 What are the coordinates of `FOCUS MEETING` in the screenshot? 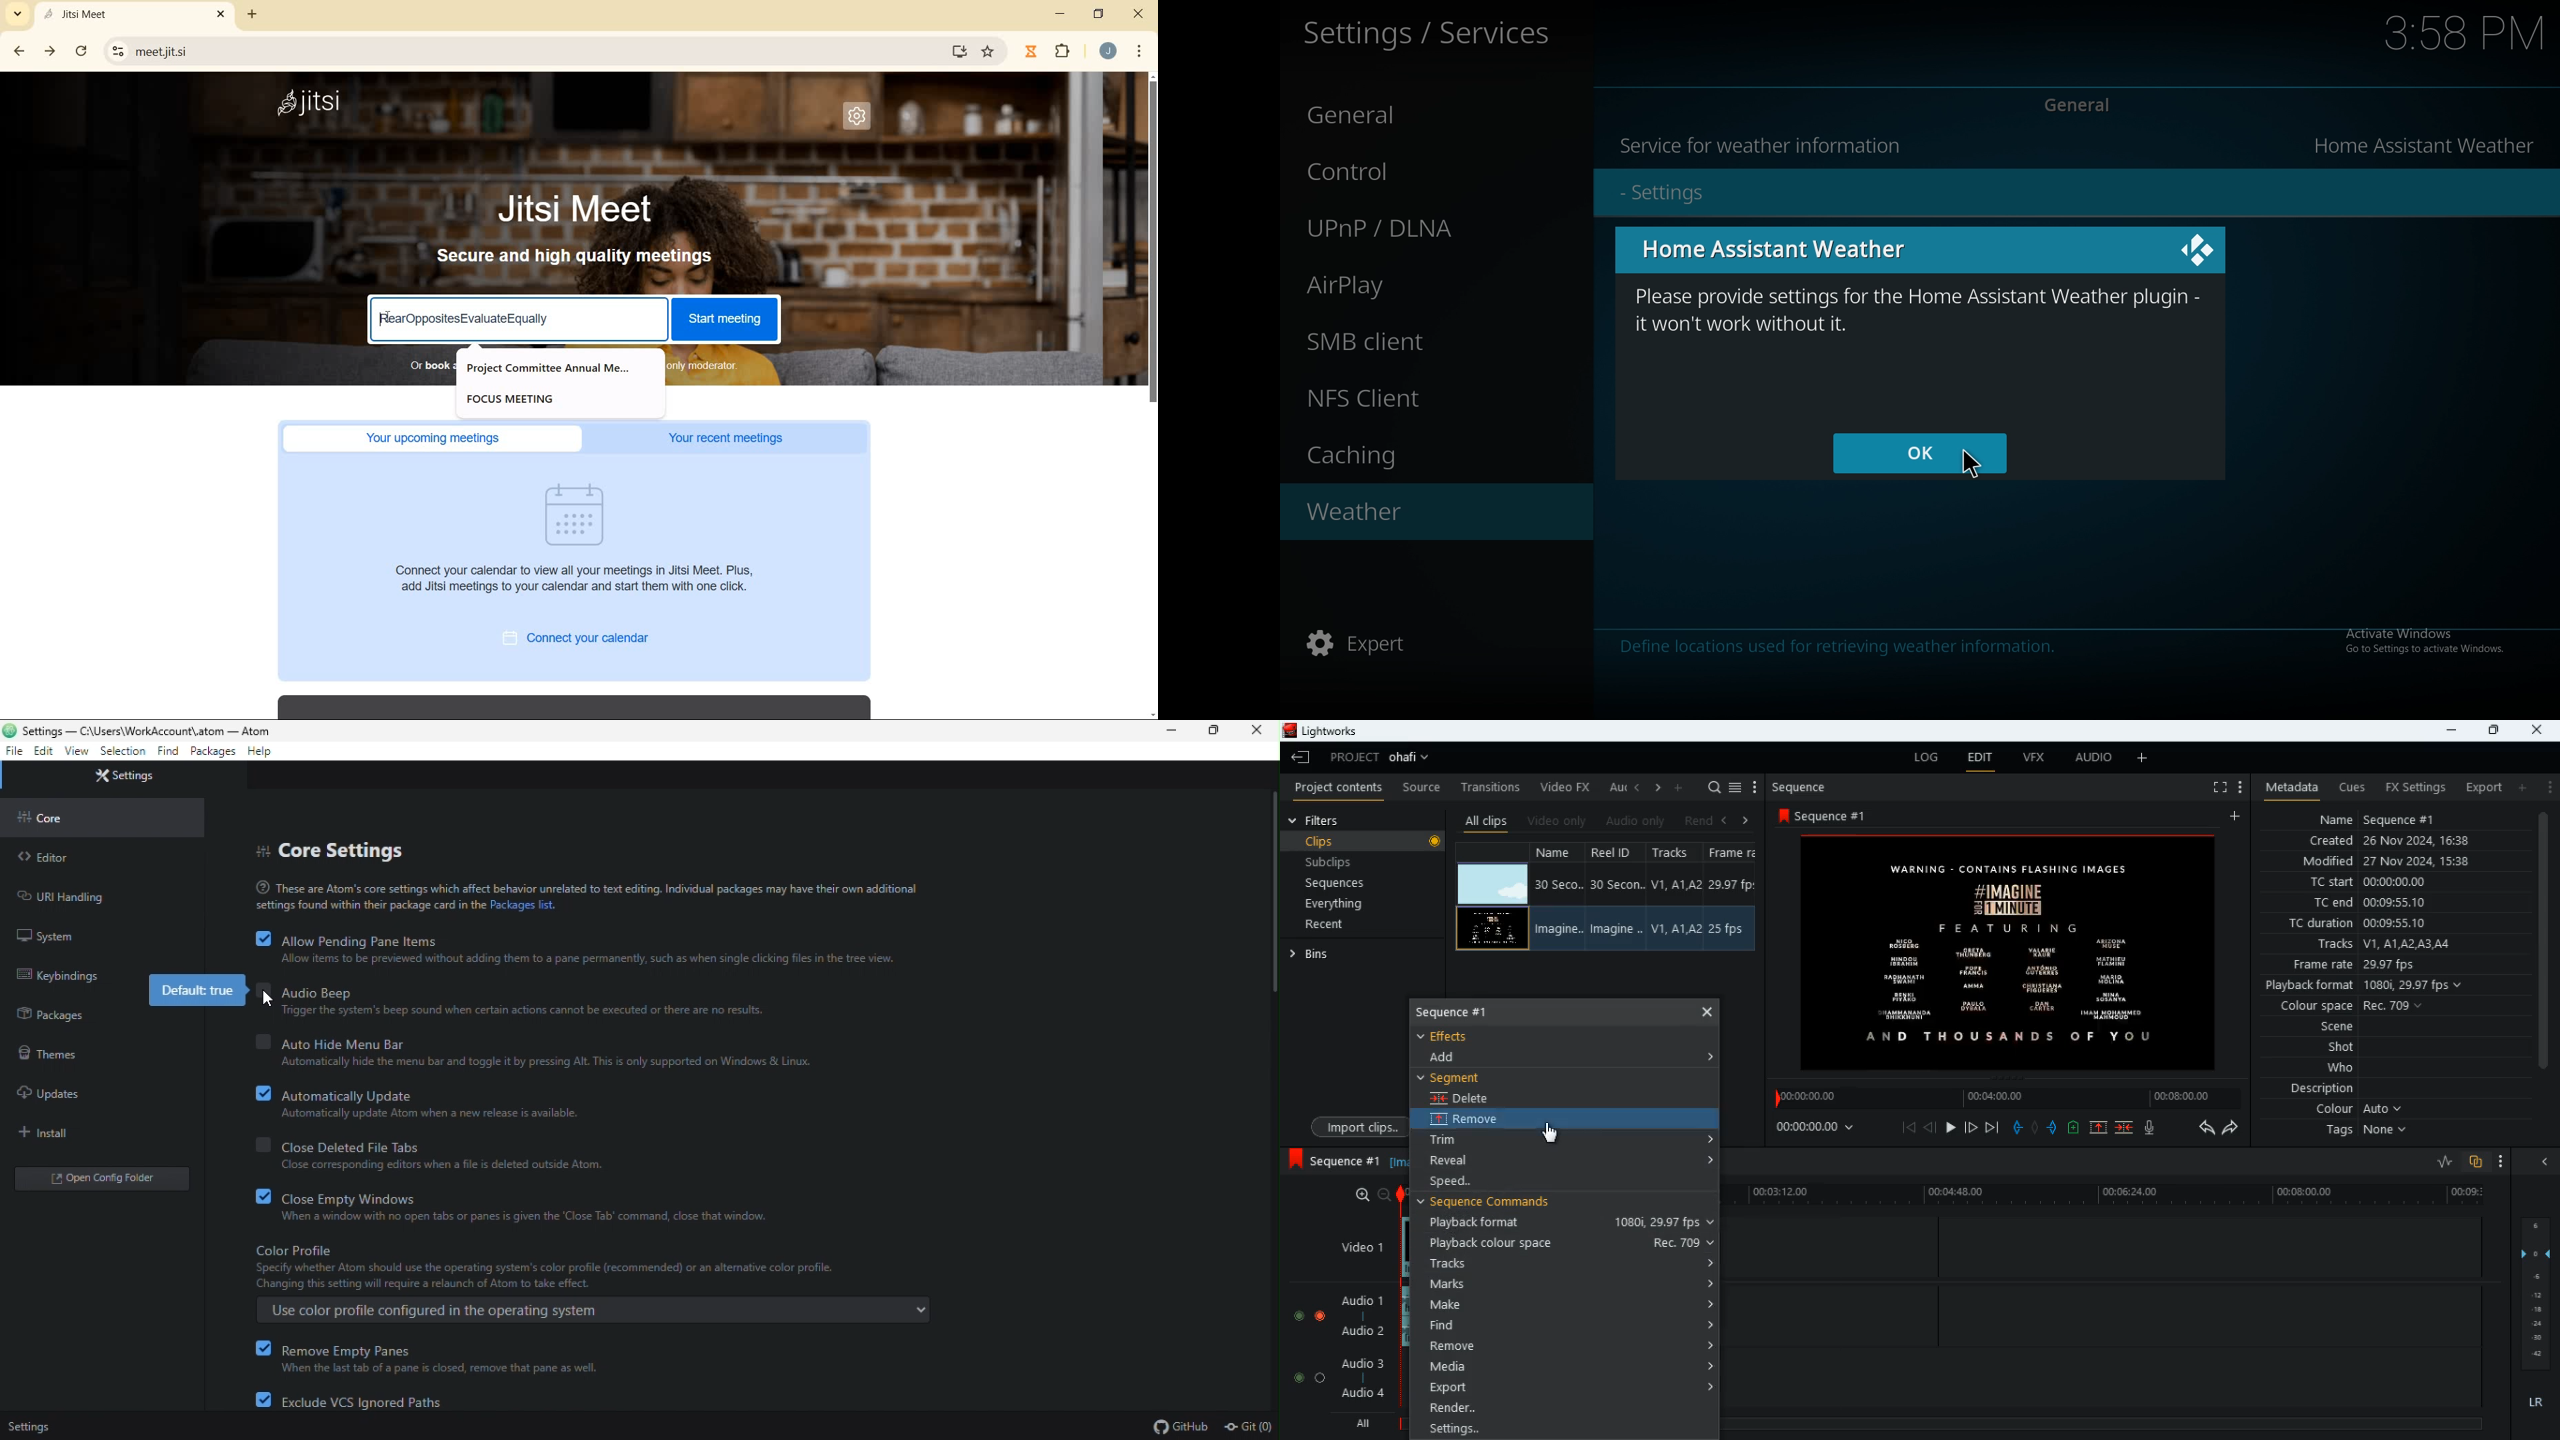 It's located at (537, 399).